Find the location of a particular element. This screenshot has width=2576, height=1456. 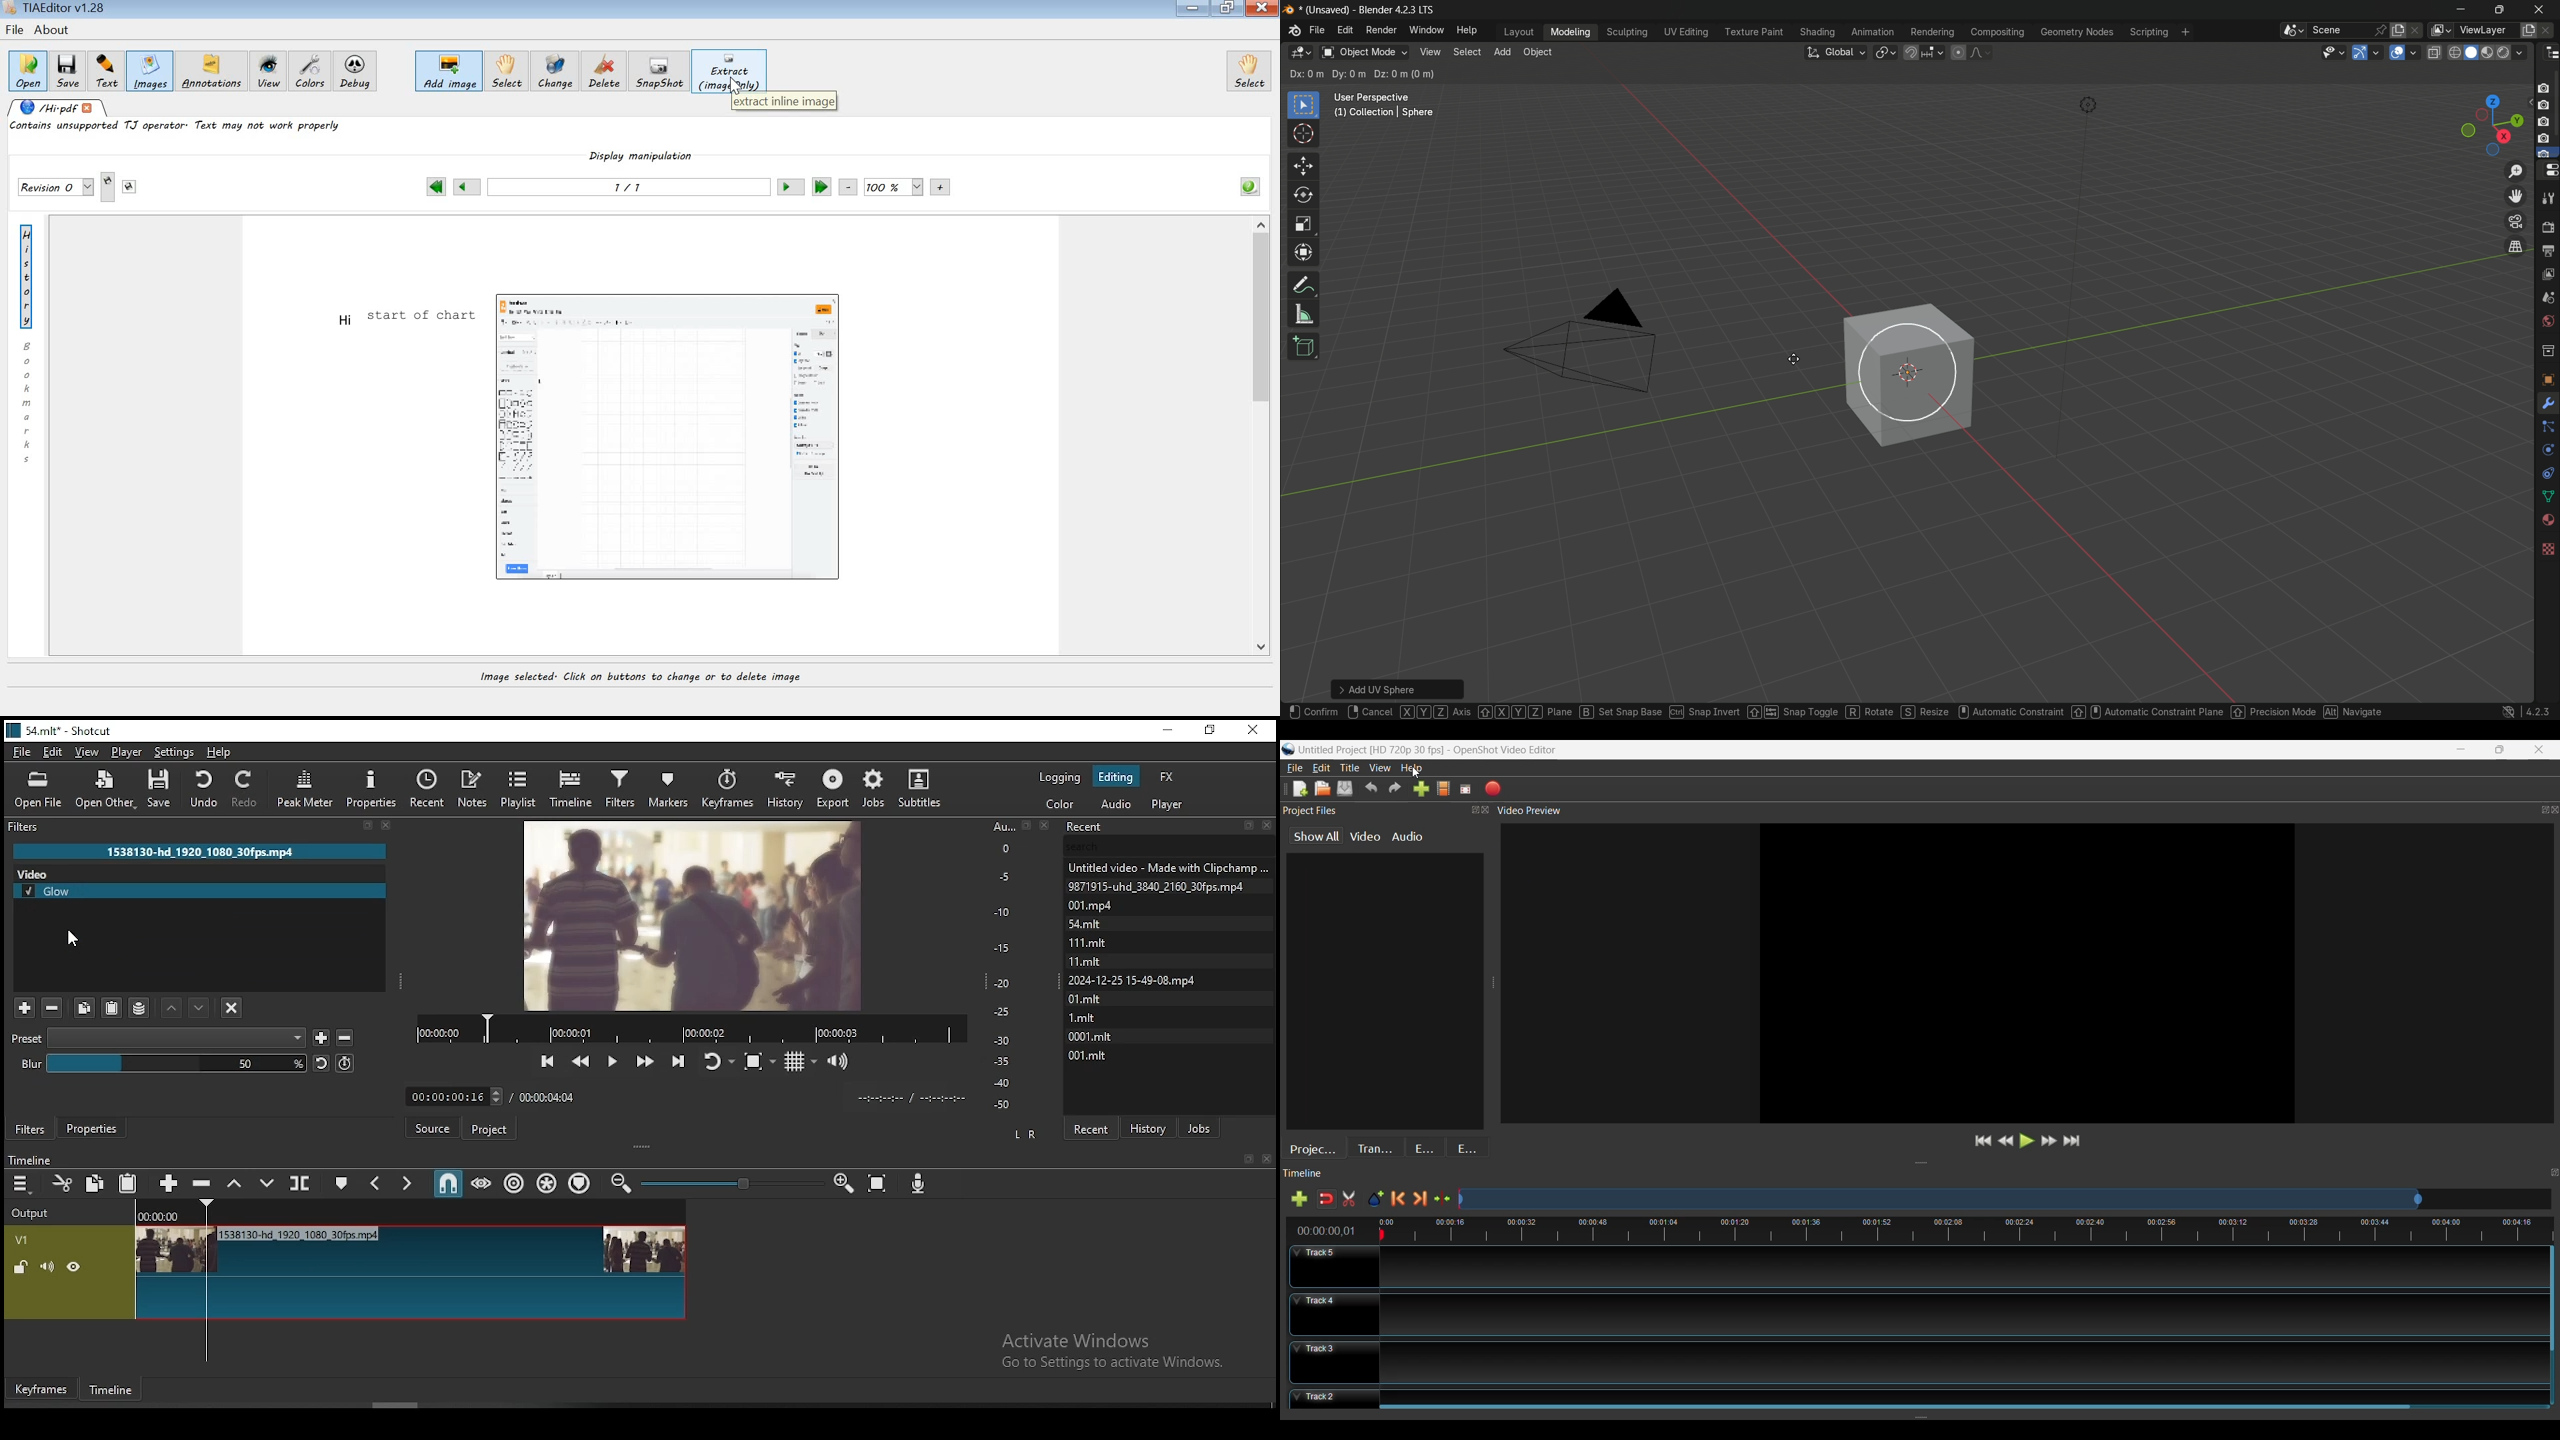

view menu is located at coordinates (1431, 52).